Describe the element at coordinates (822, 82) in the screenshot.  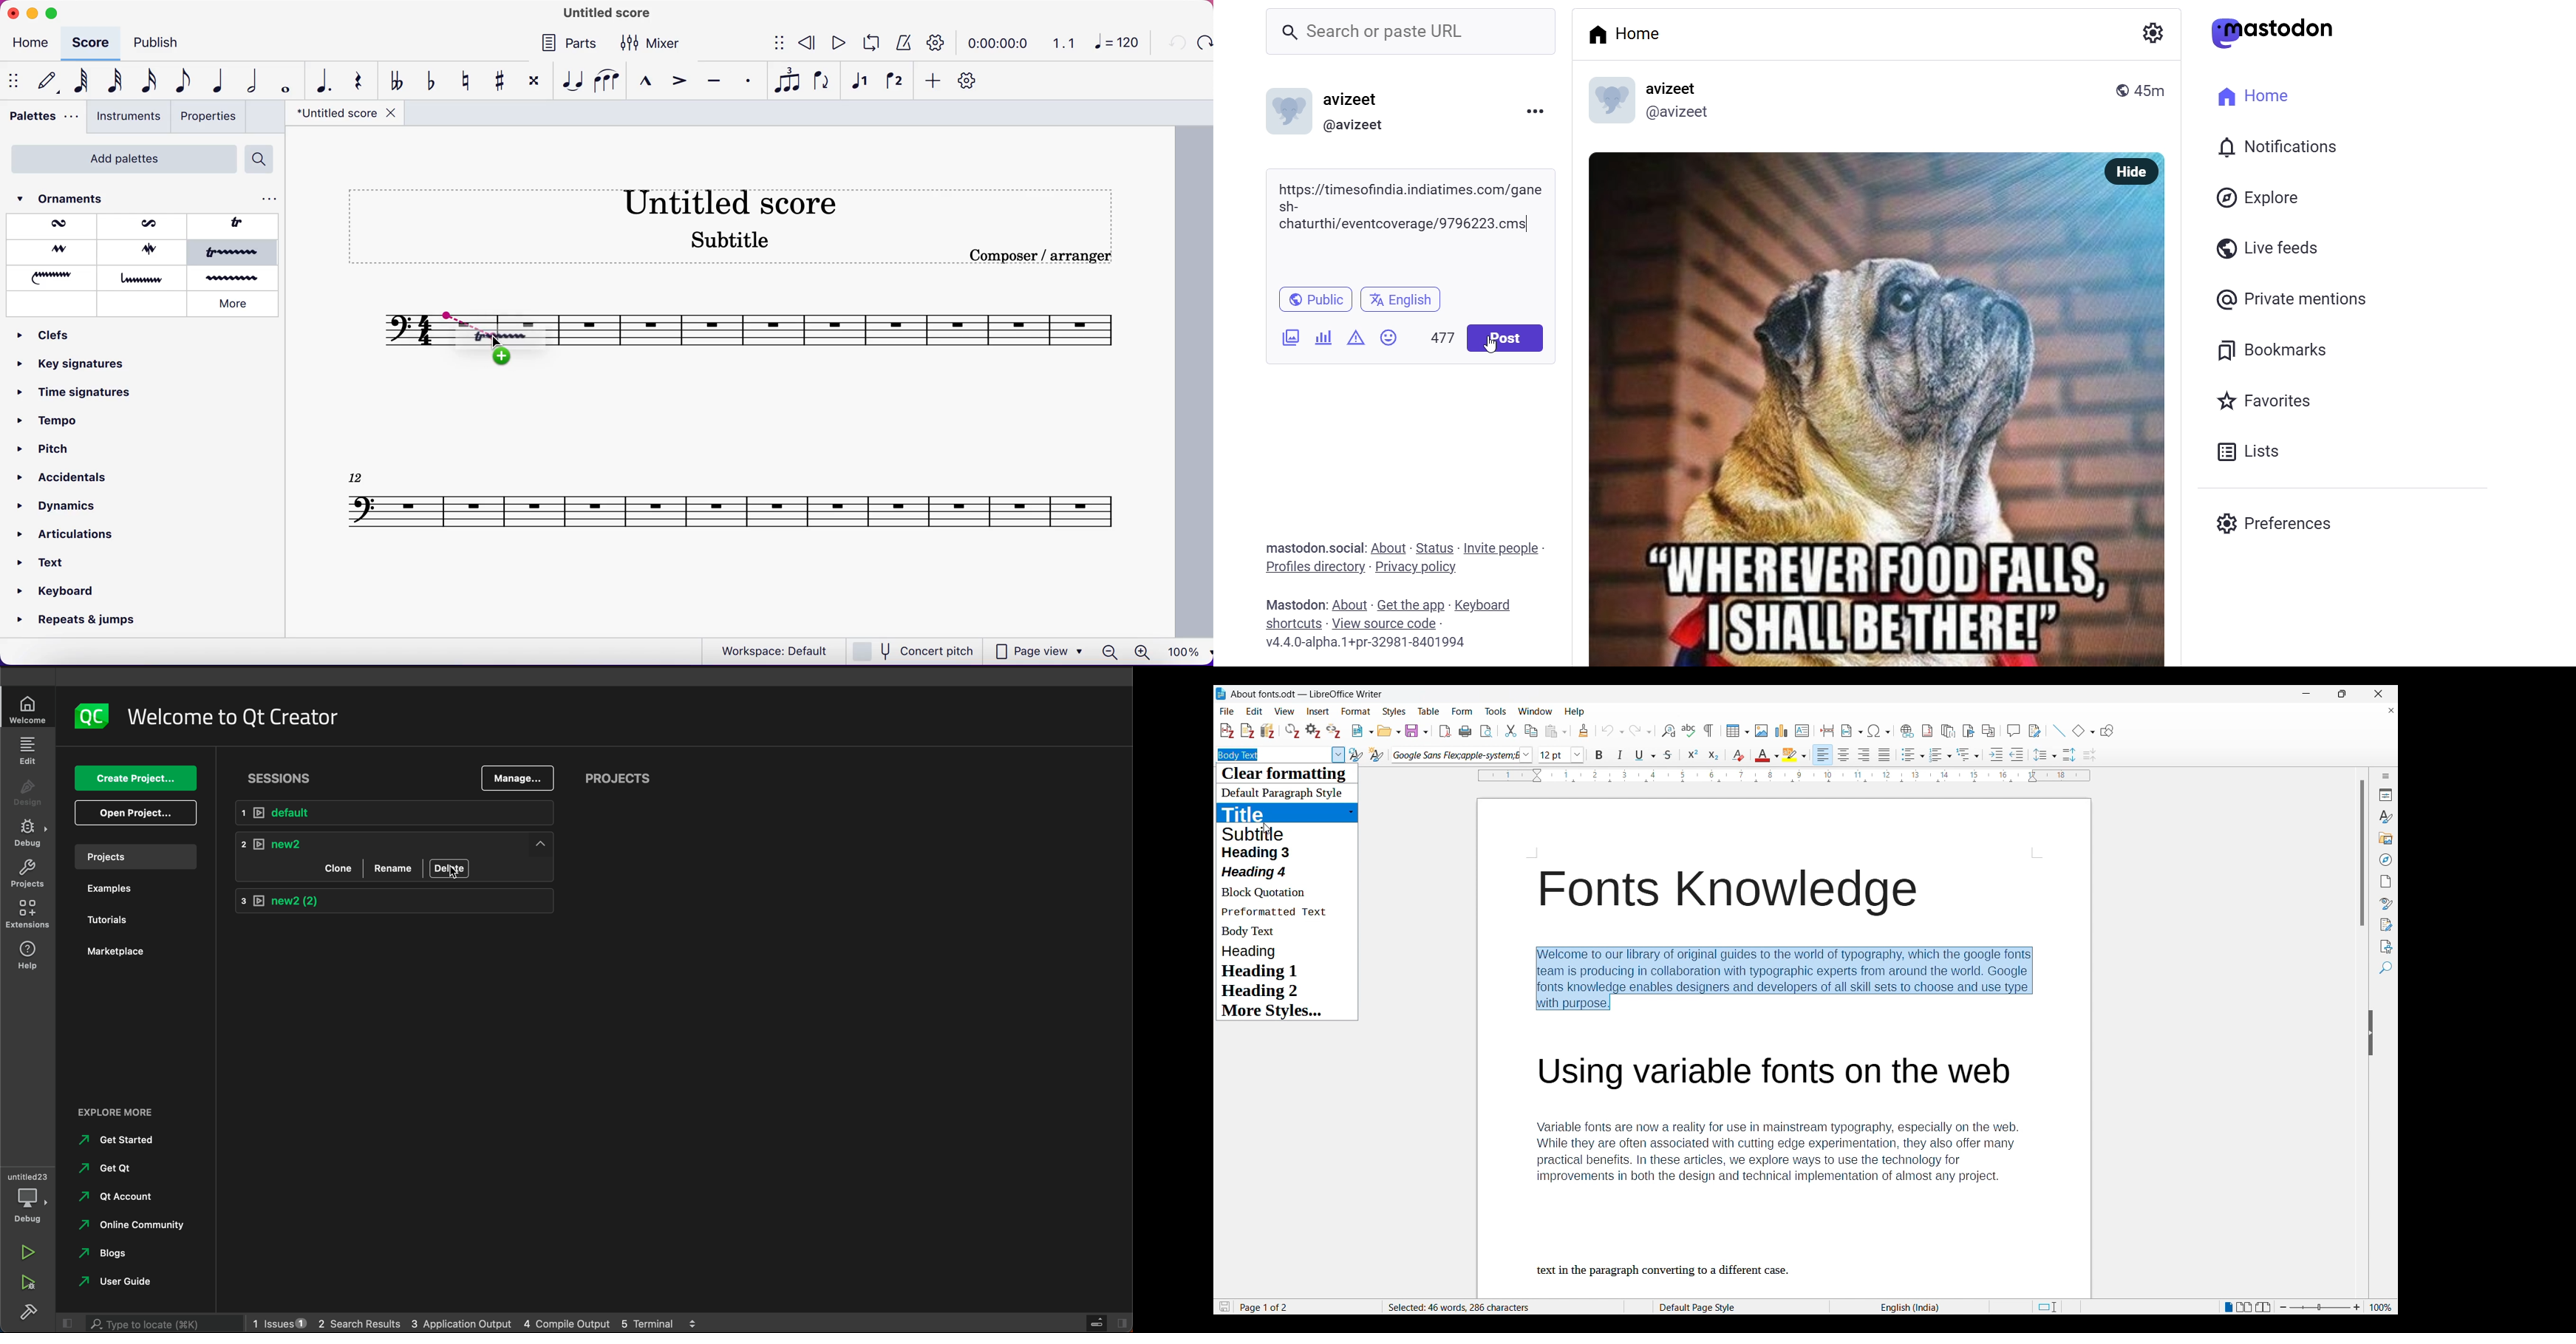
I see `flip direction` at that location.